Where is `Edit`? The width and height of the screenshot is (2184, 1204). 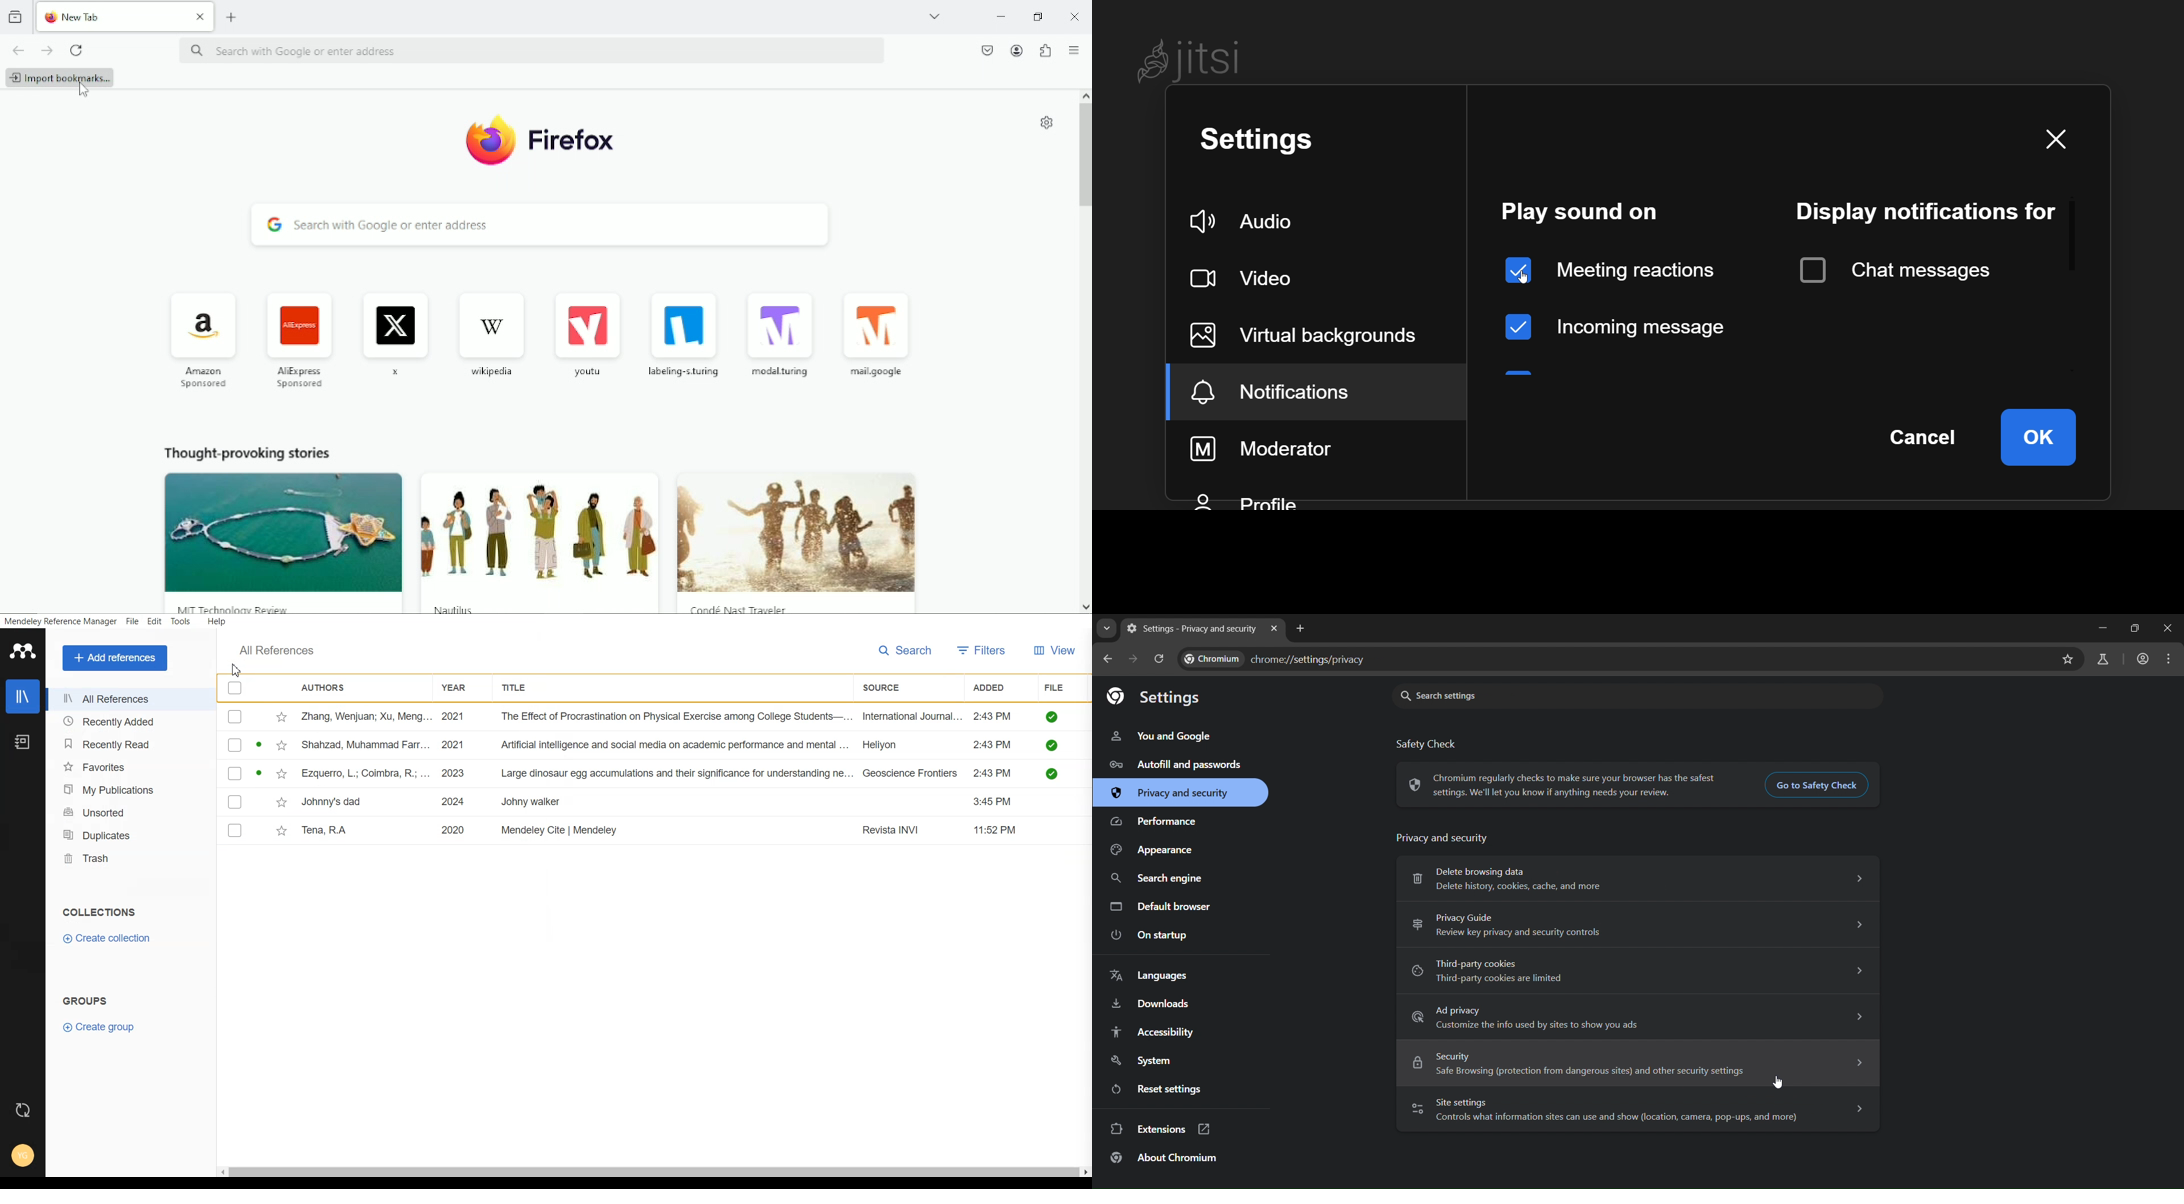 Edit is located at coordinates (154, 622).